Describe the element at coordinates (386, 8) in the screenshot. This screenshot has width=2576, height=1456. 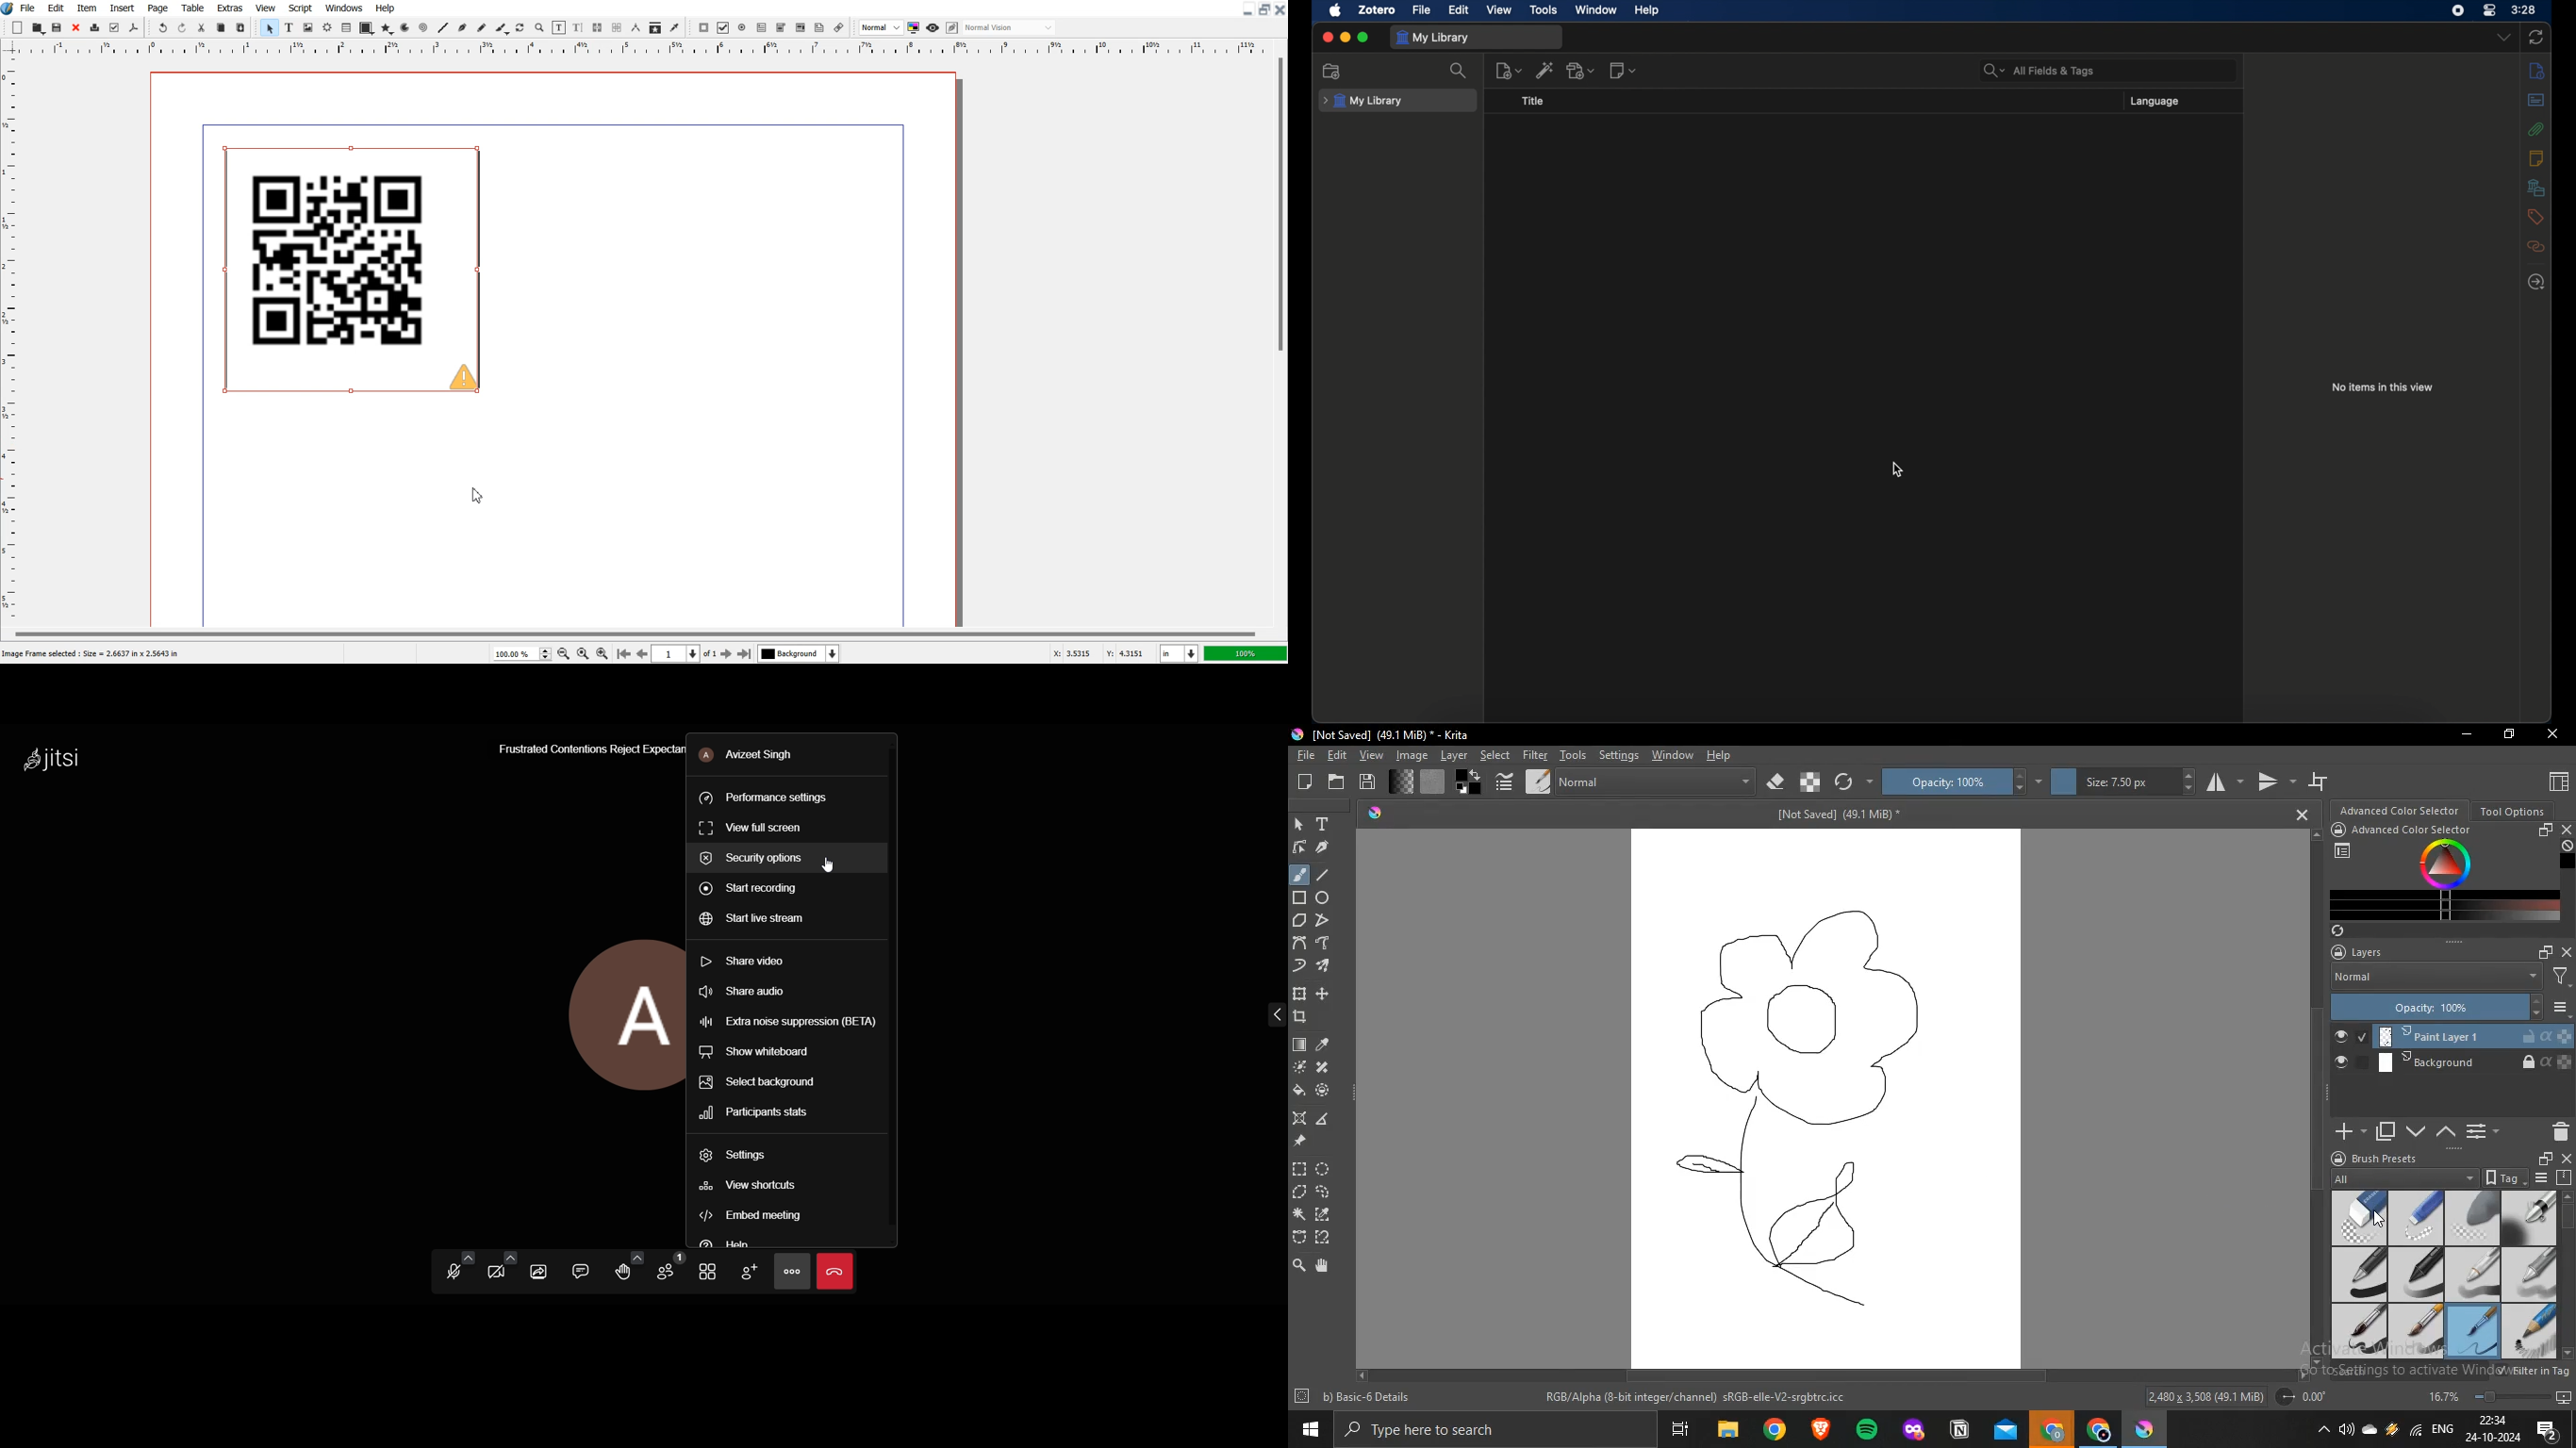
I see `Help` at that location.